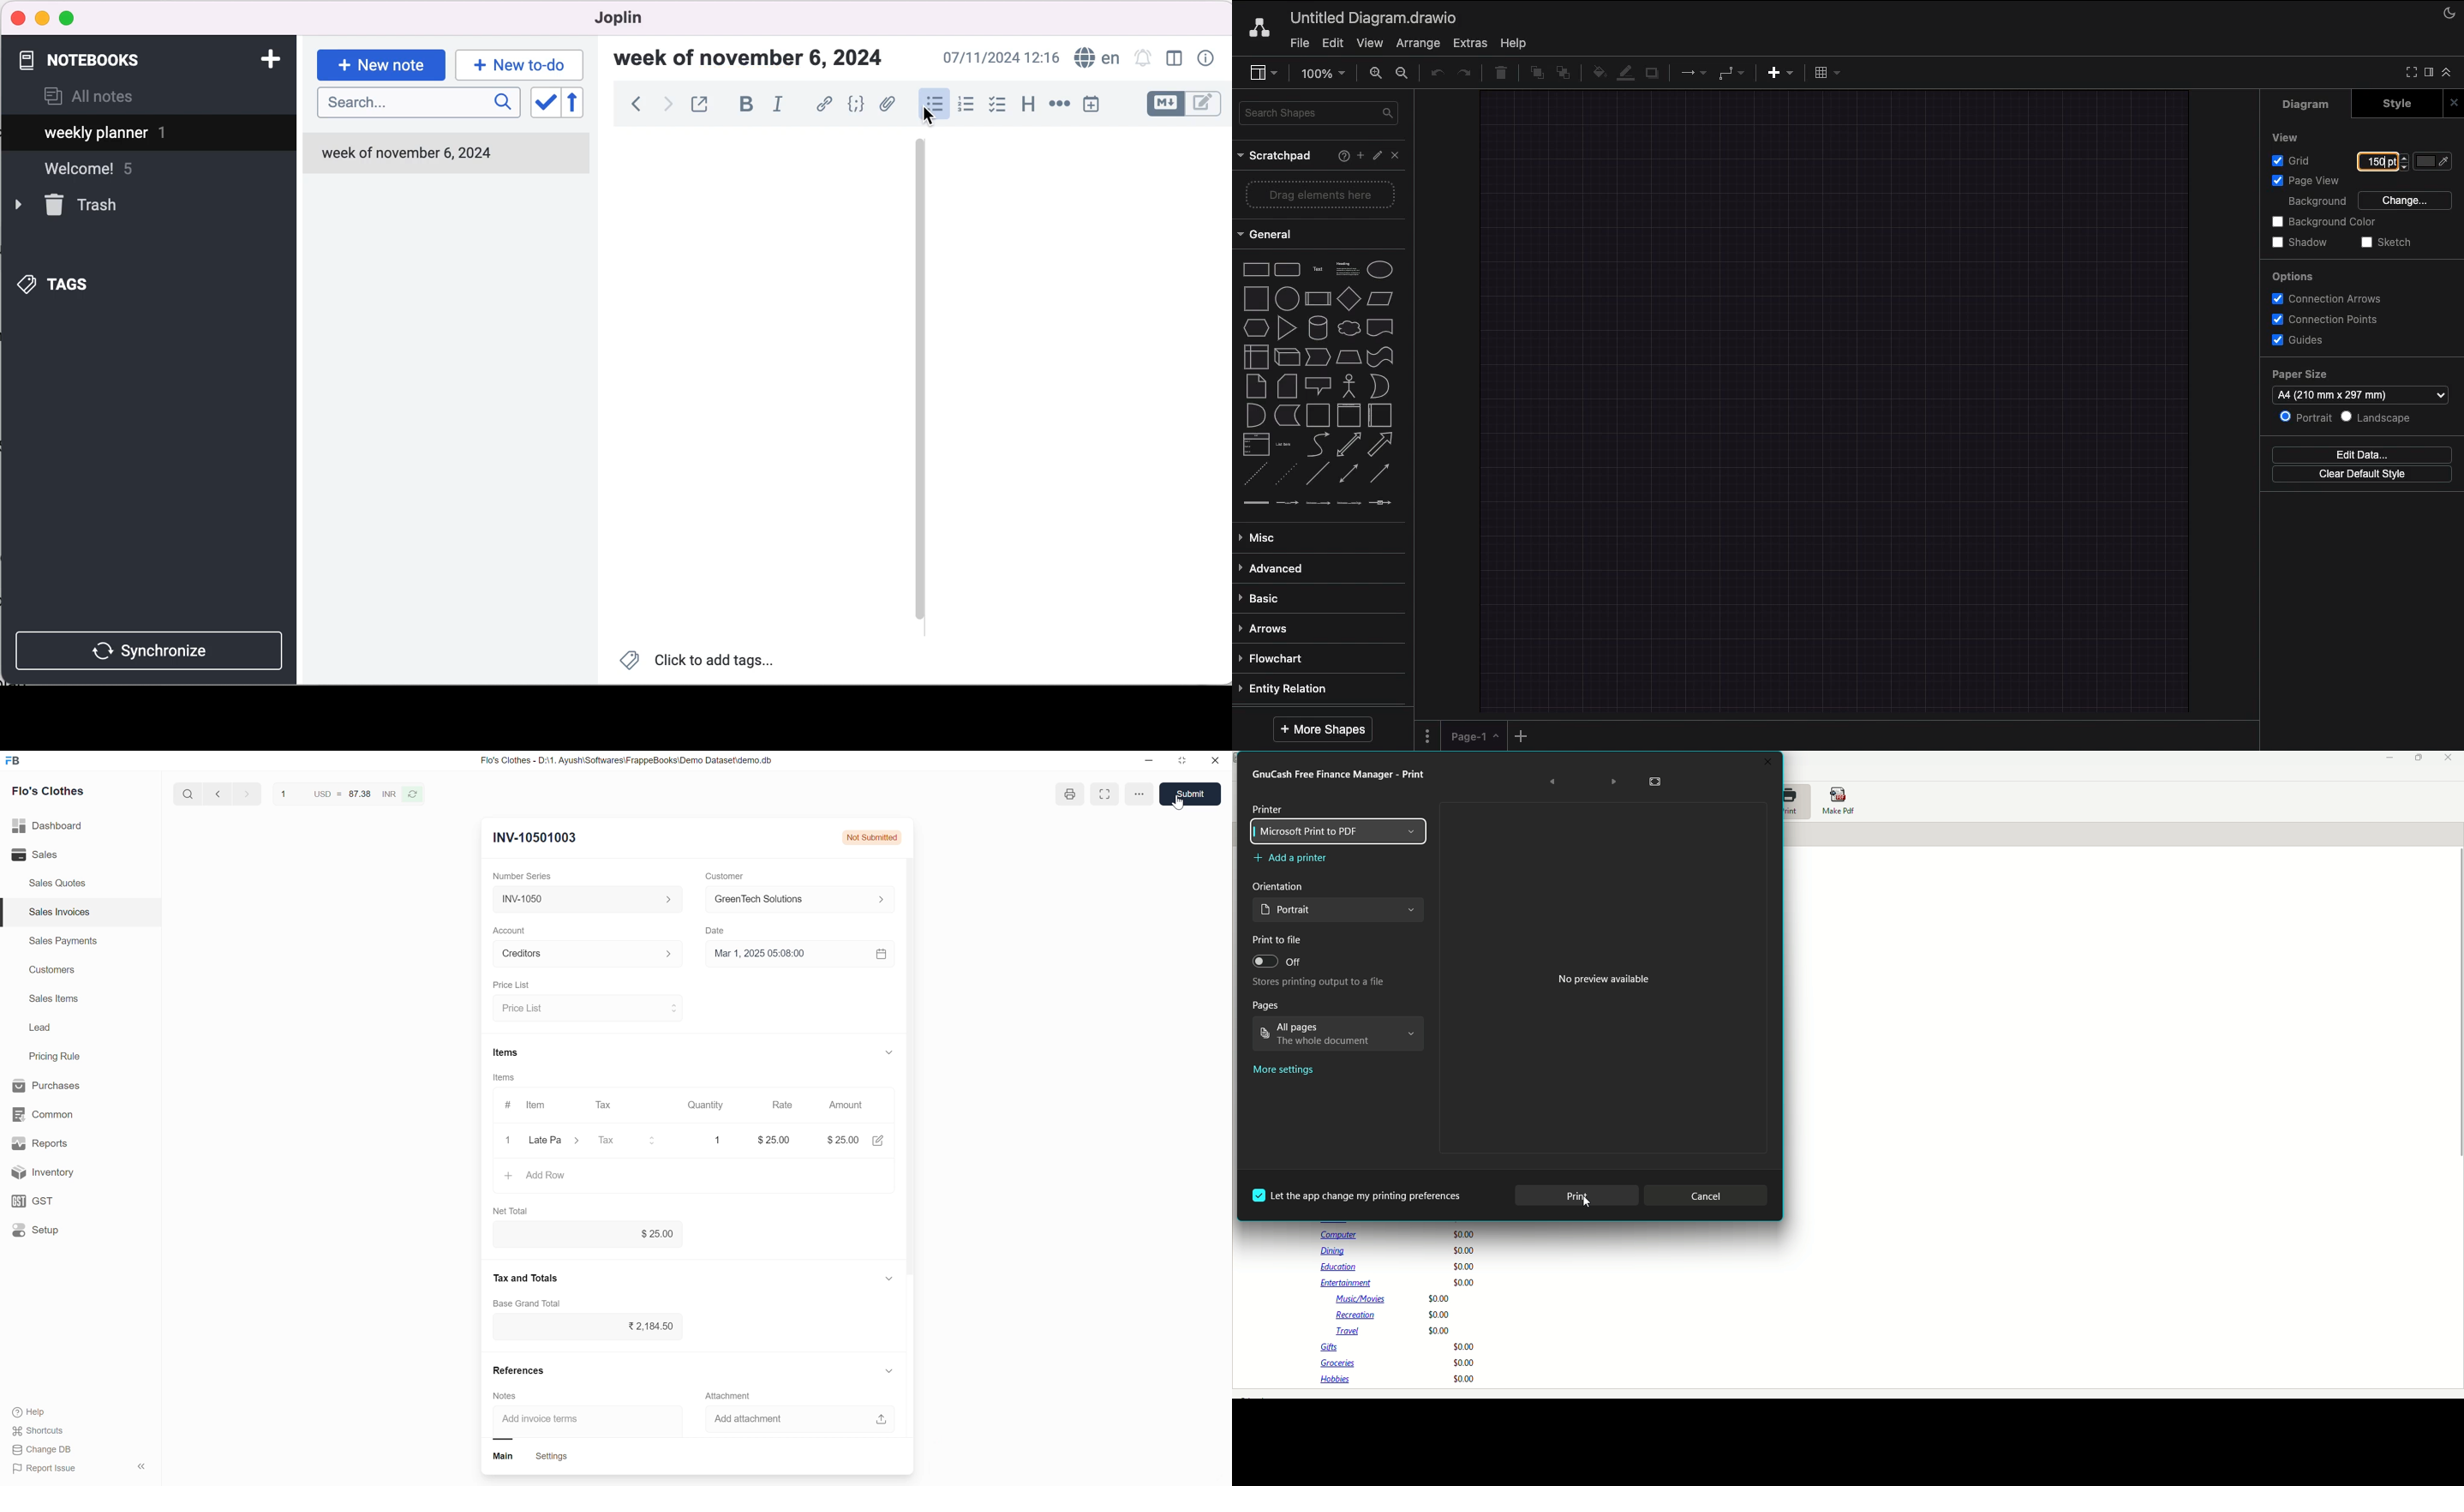  I want to click on rate , so click(773, 1140).